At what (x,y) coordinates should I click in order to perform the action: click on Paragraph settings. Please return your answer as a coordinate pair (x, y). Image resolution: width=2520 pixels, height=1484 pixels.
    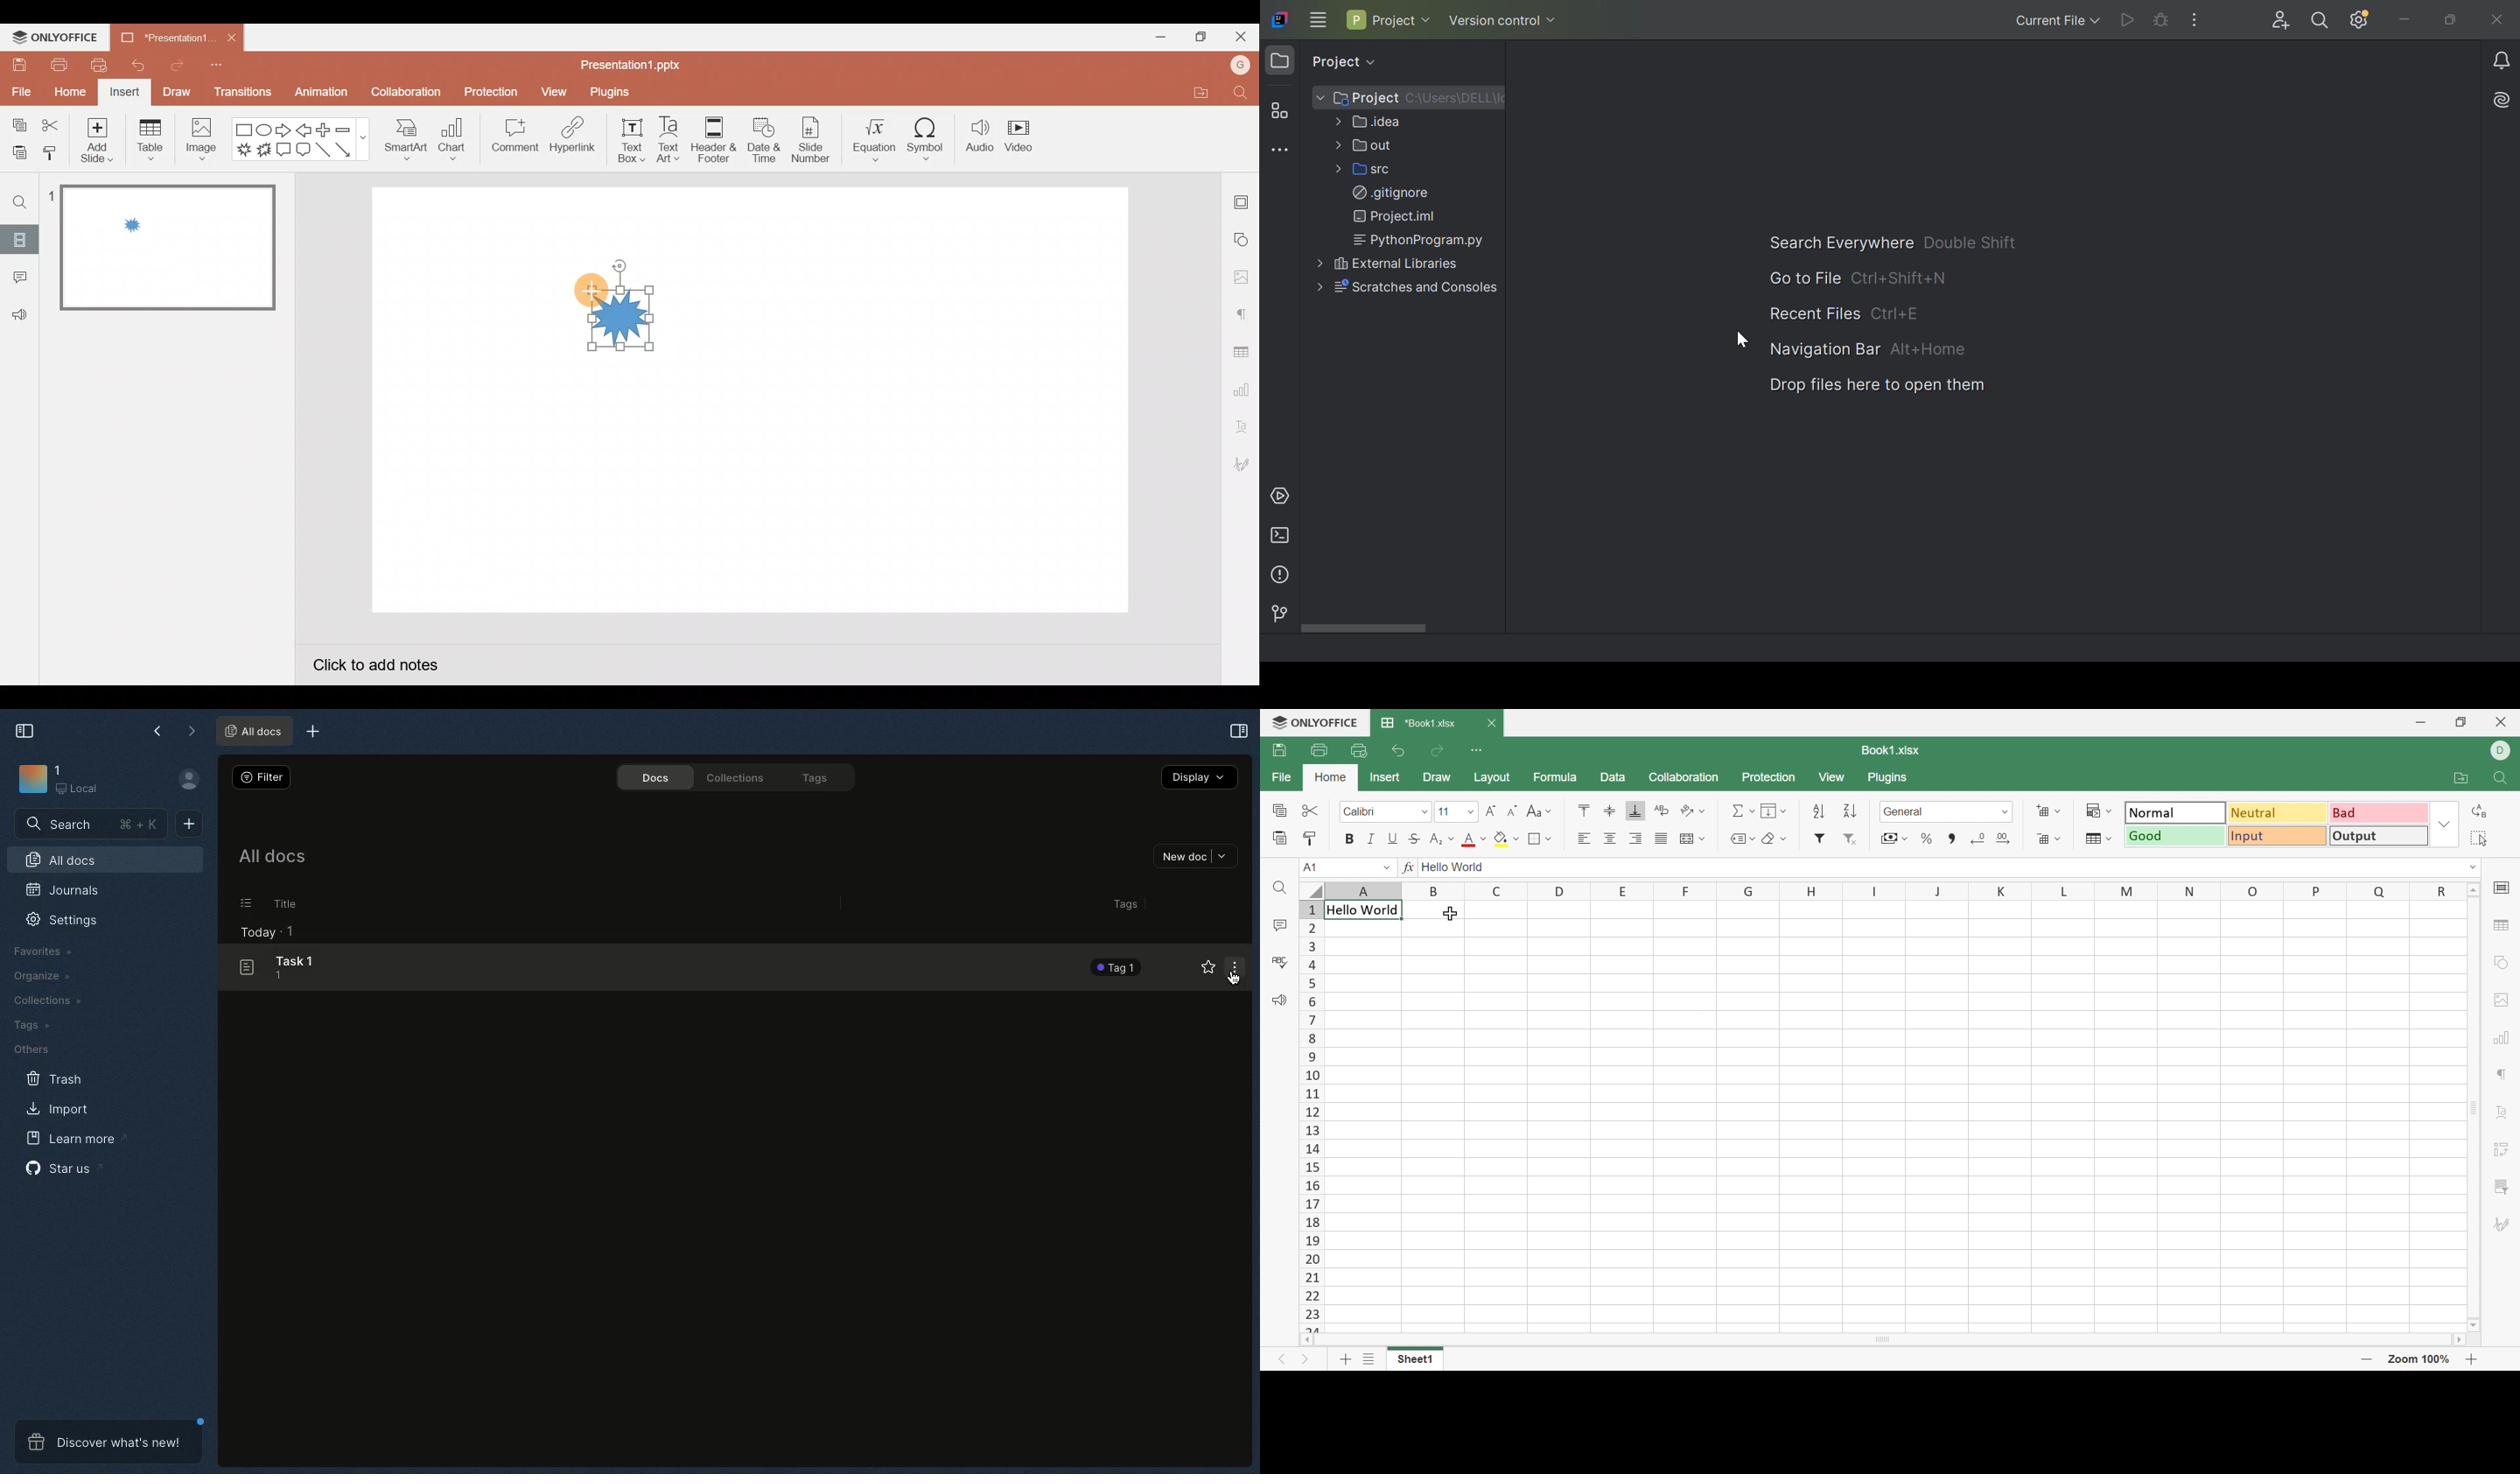
    Looking at the image, I should click on (1243, 311).